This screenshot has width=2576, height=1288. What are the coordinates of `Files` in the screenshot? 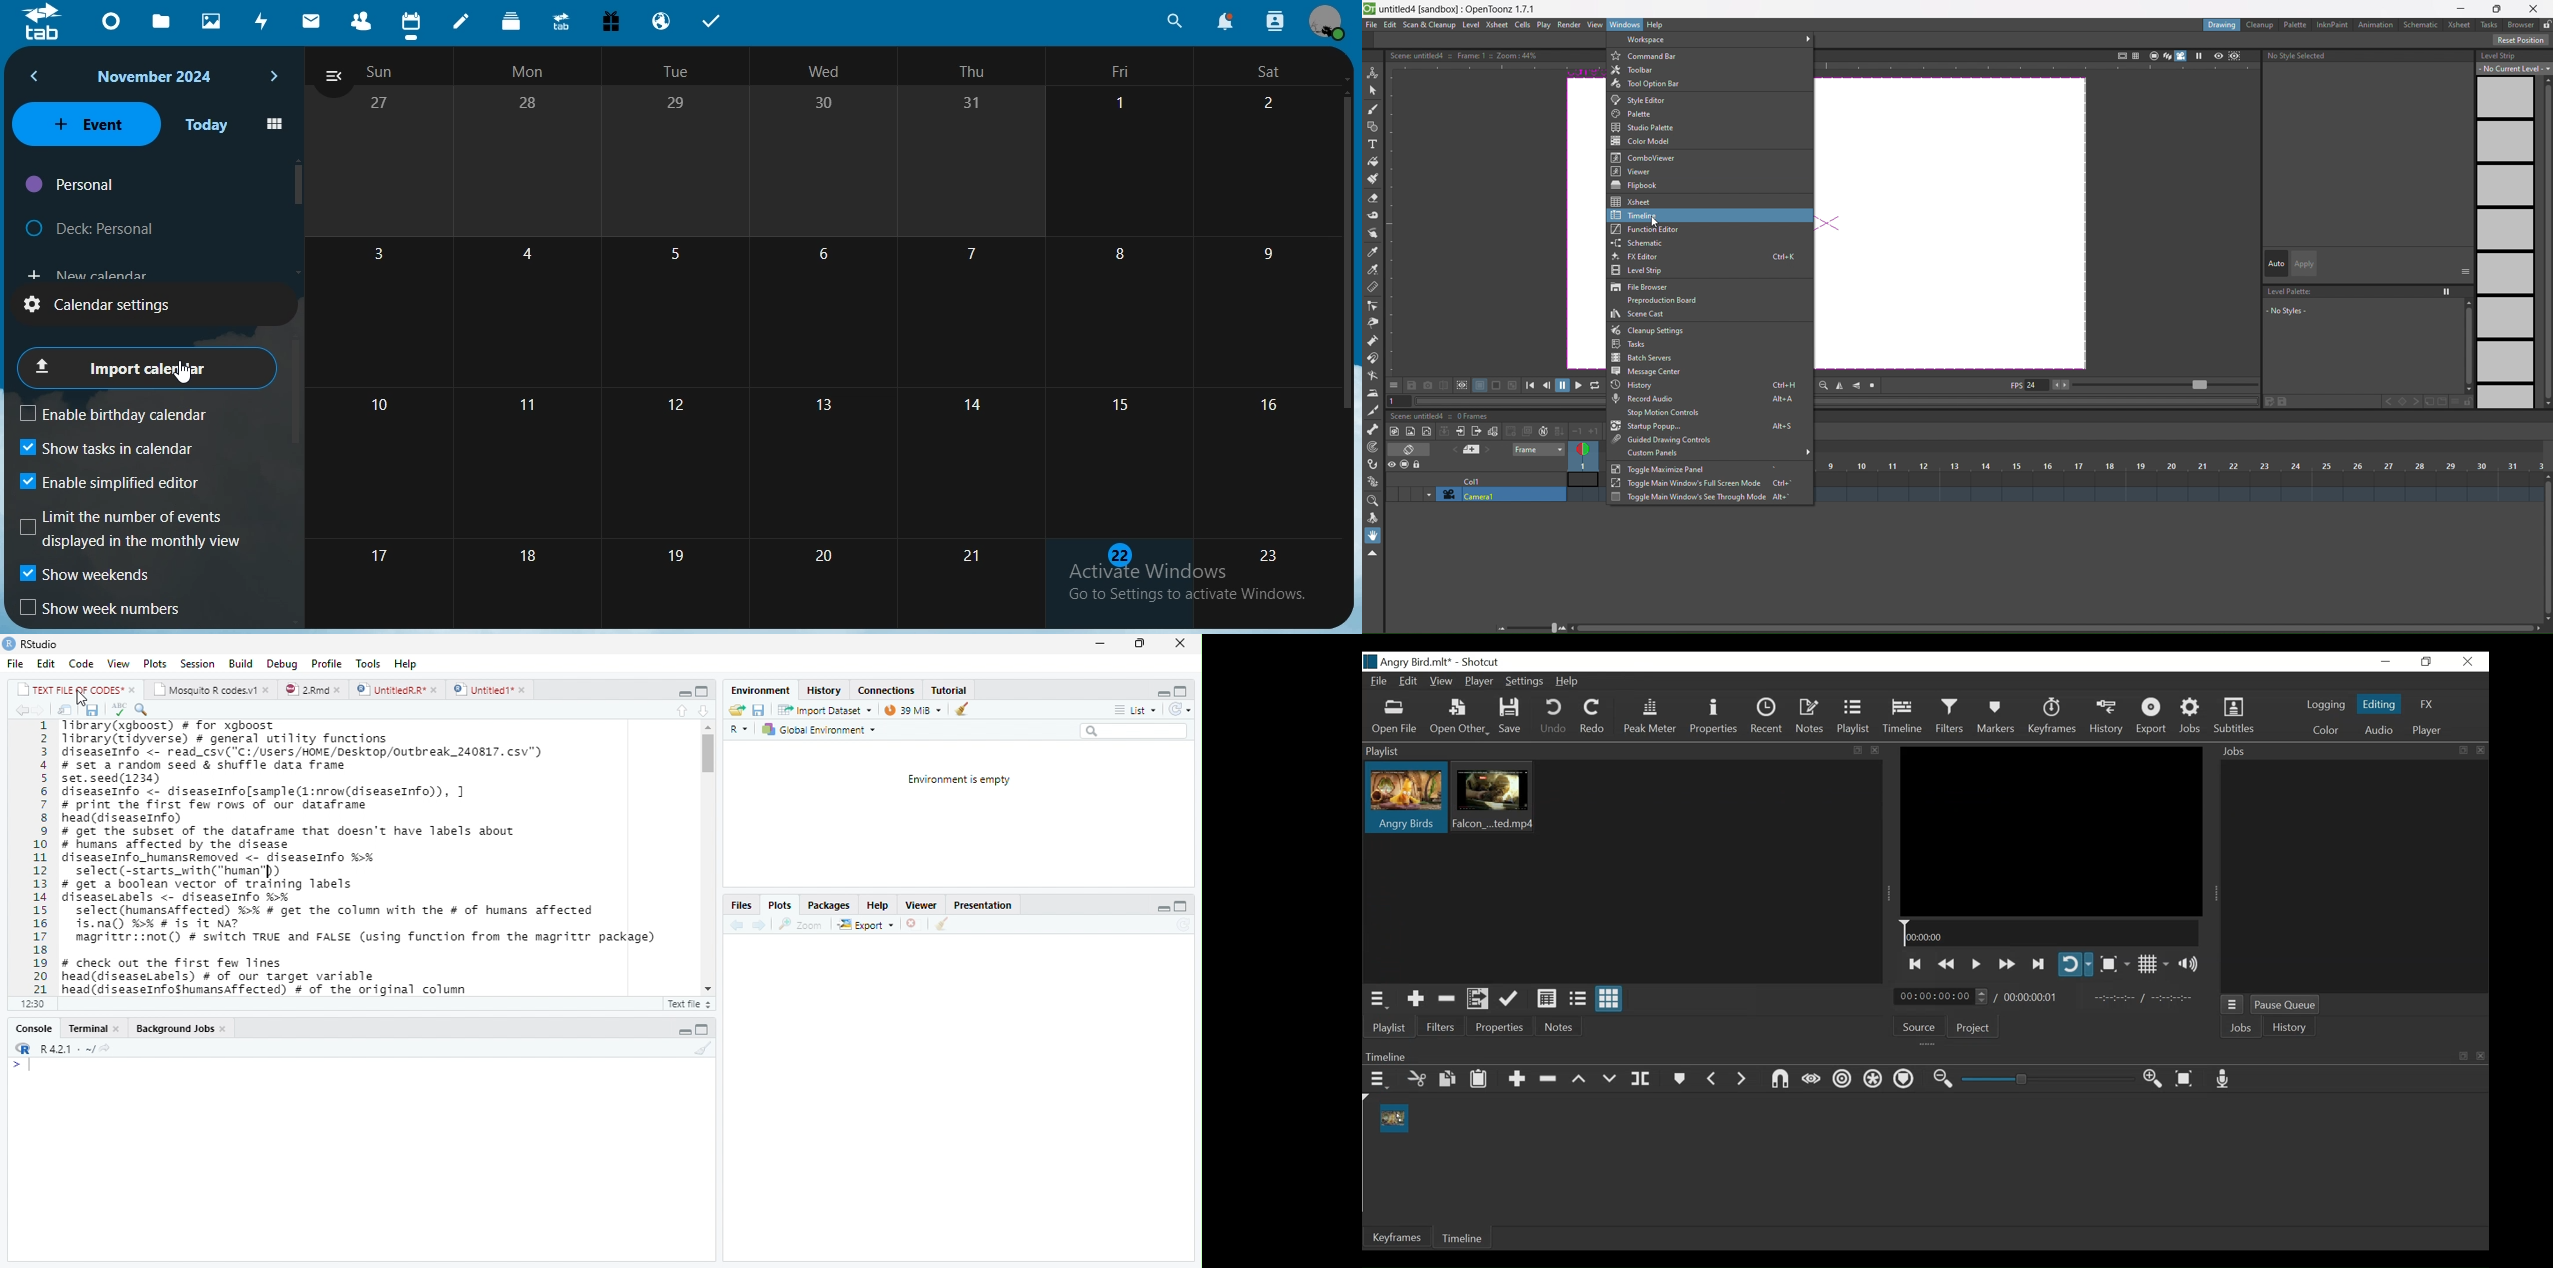 It's located at (741, 905).